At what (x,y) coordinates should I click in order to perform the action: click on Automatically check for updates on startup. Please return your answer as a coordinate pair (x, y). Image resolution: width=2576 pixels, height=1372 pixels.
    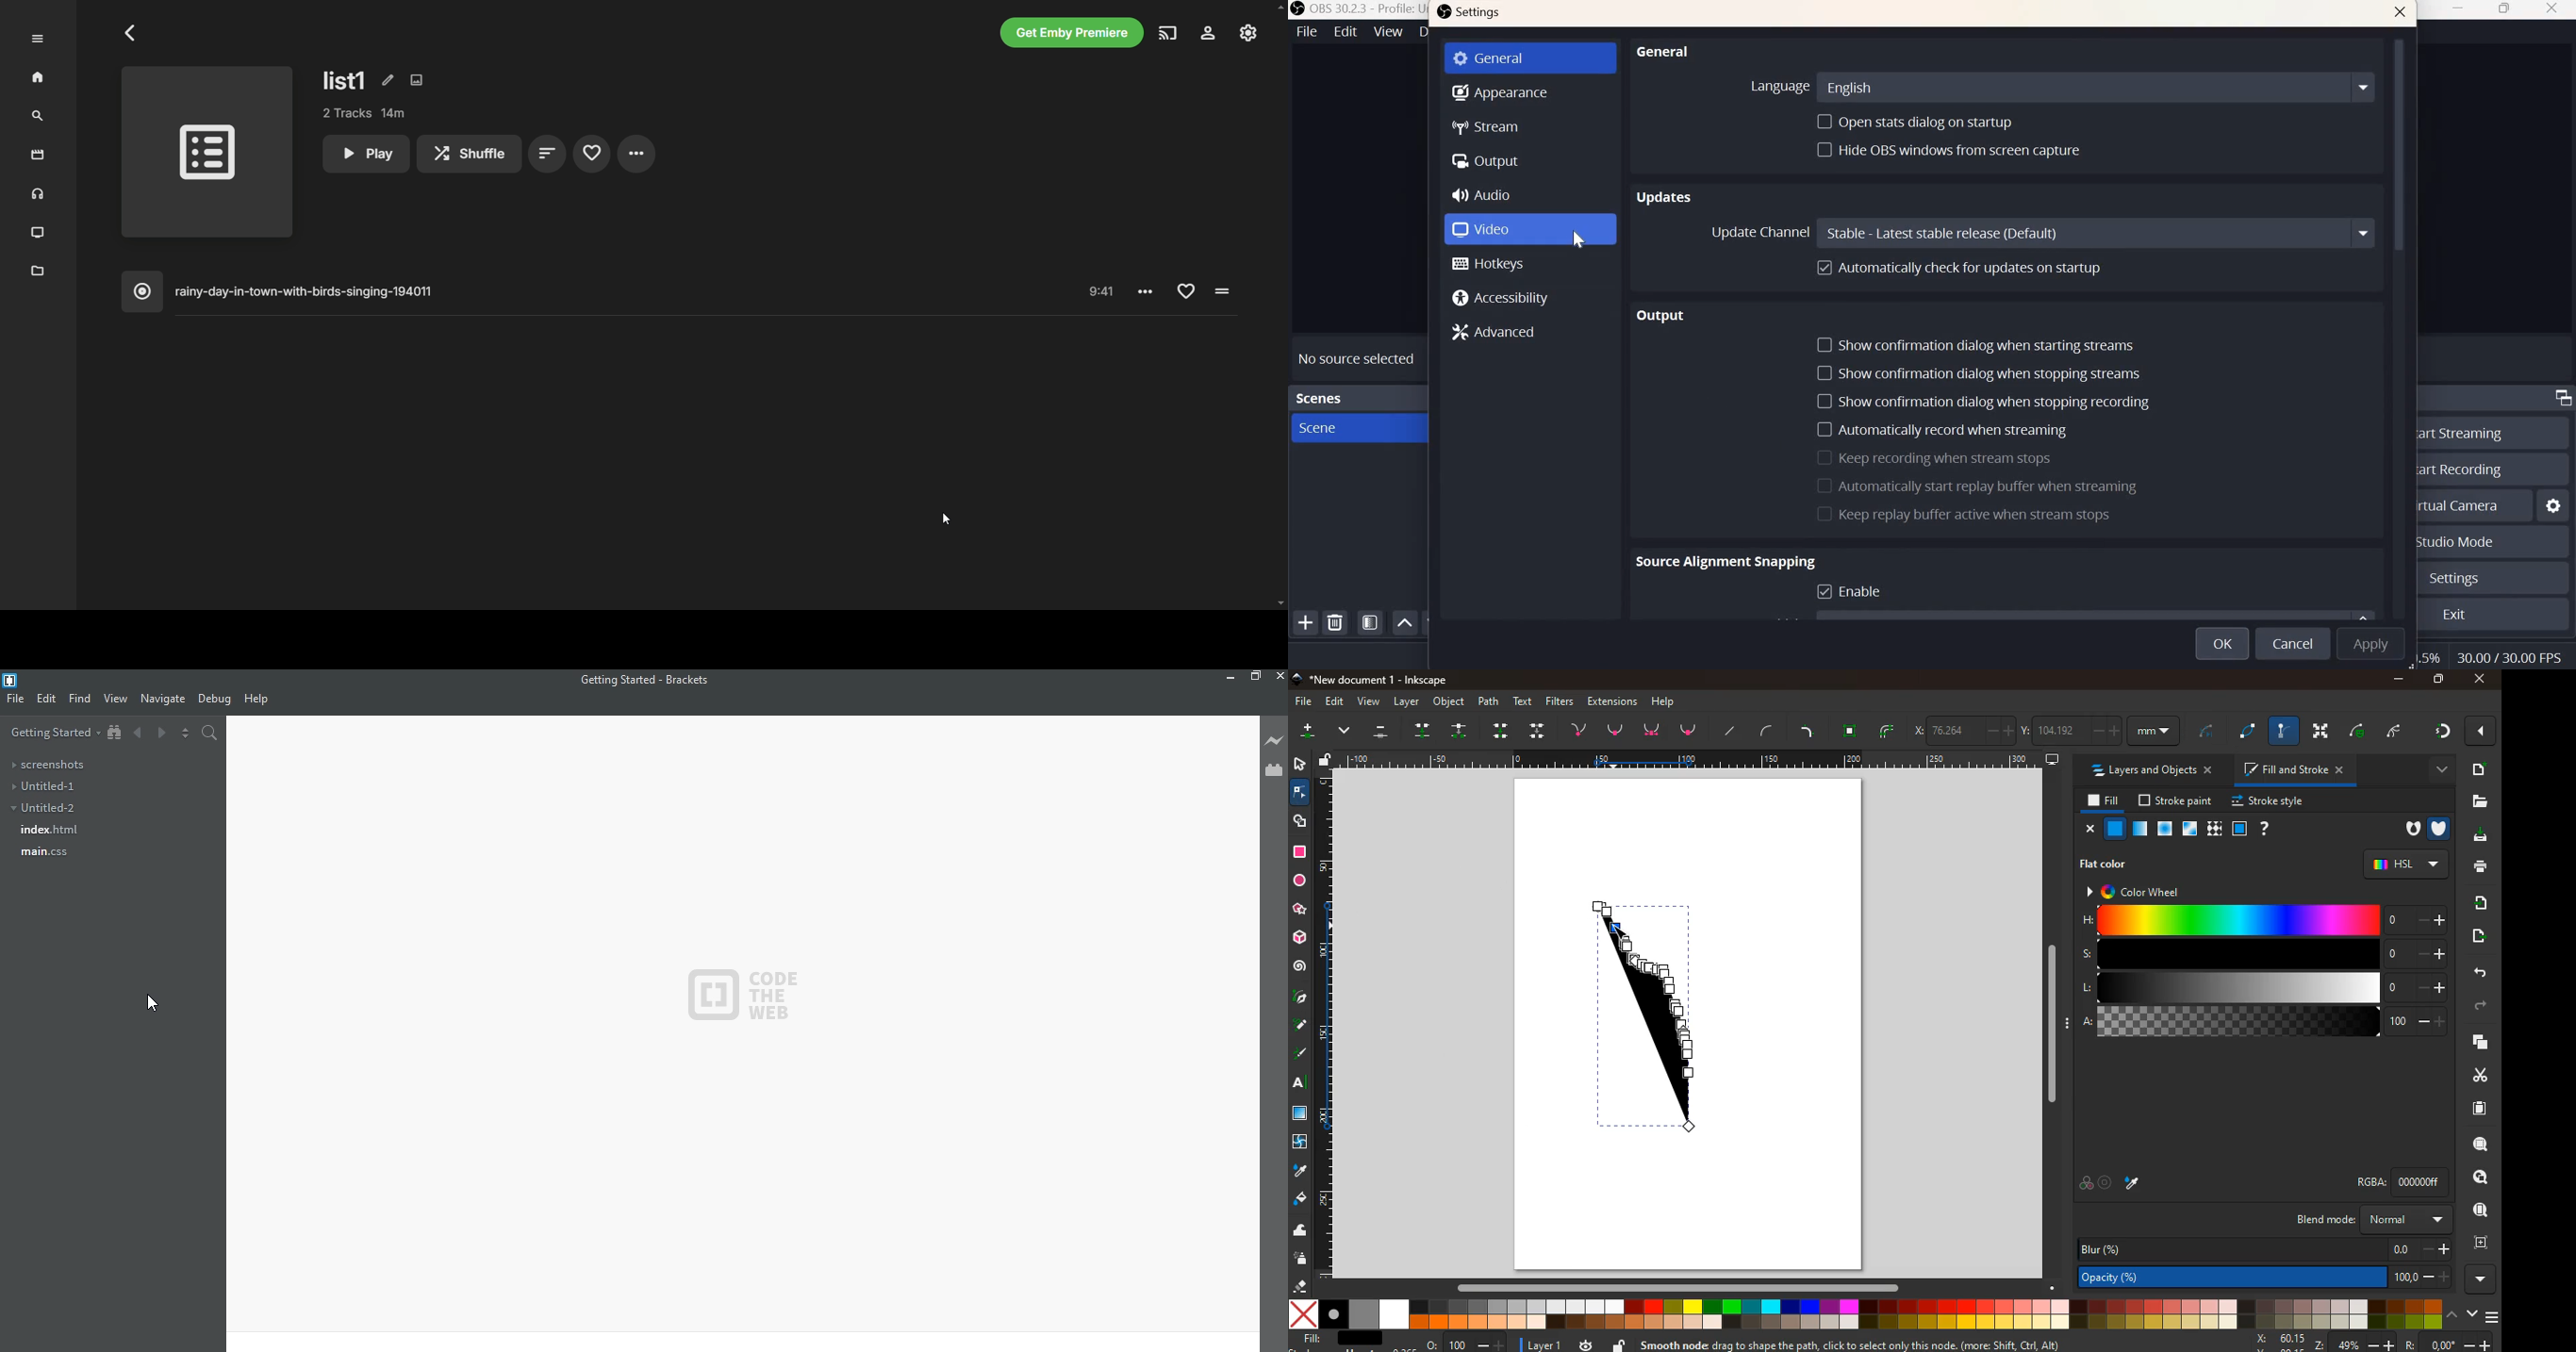
    Looking at the image, I should click on (1960, 268).